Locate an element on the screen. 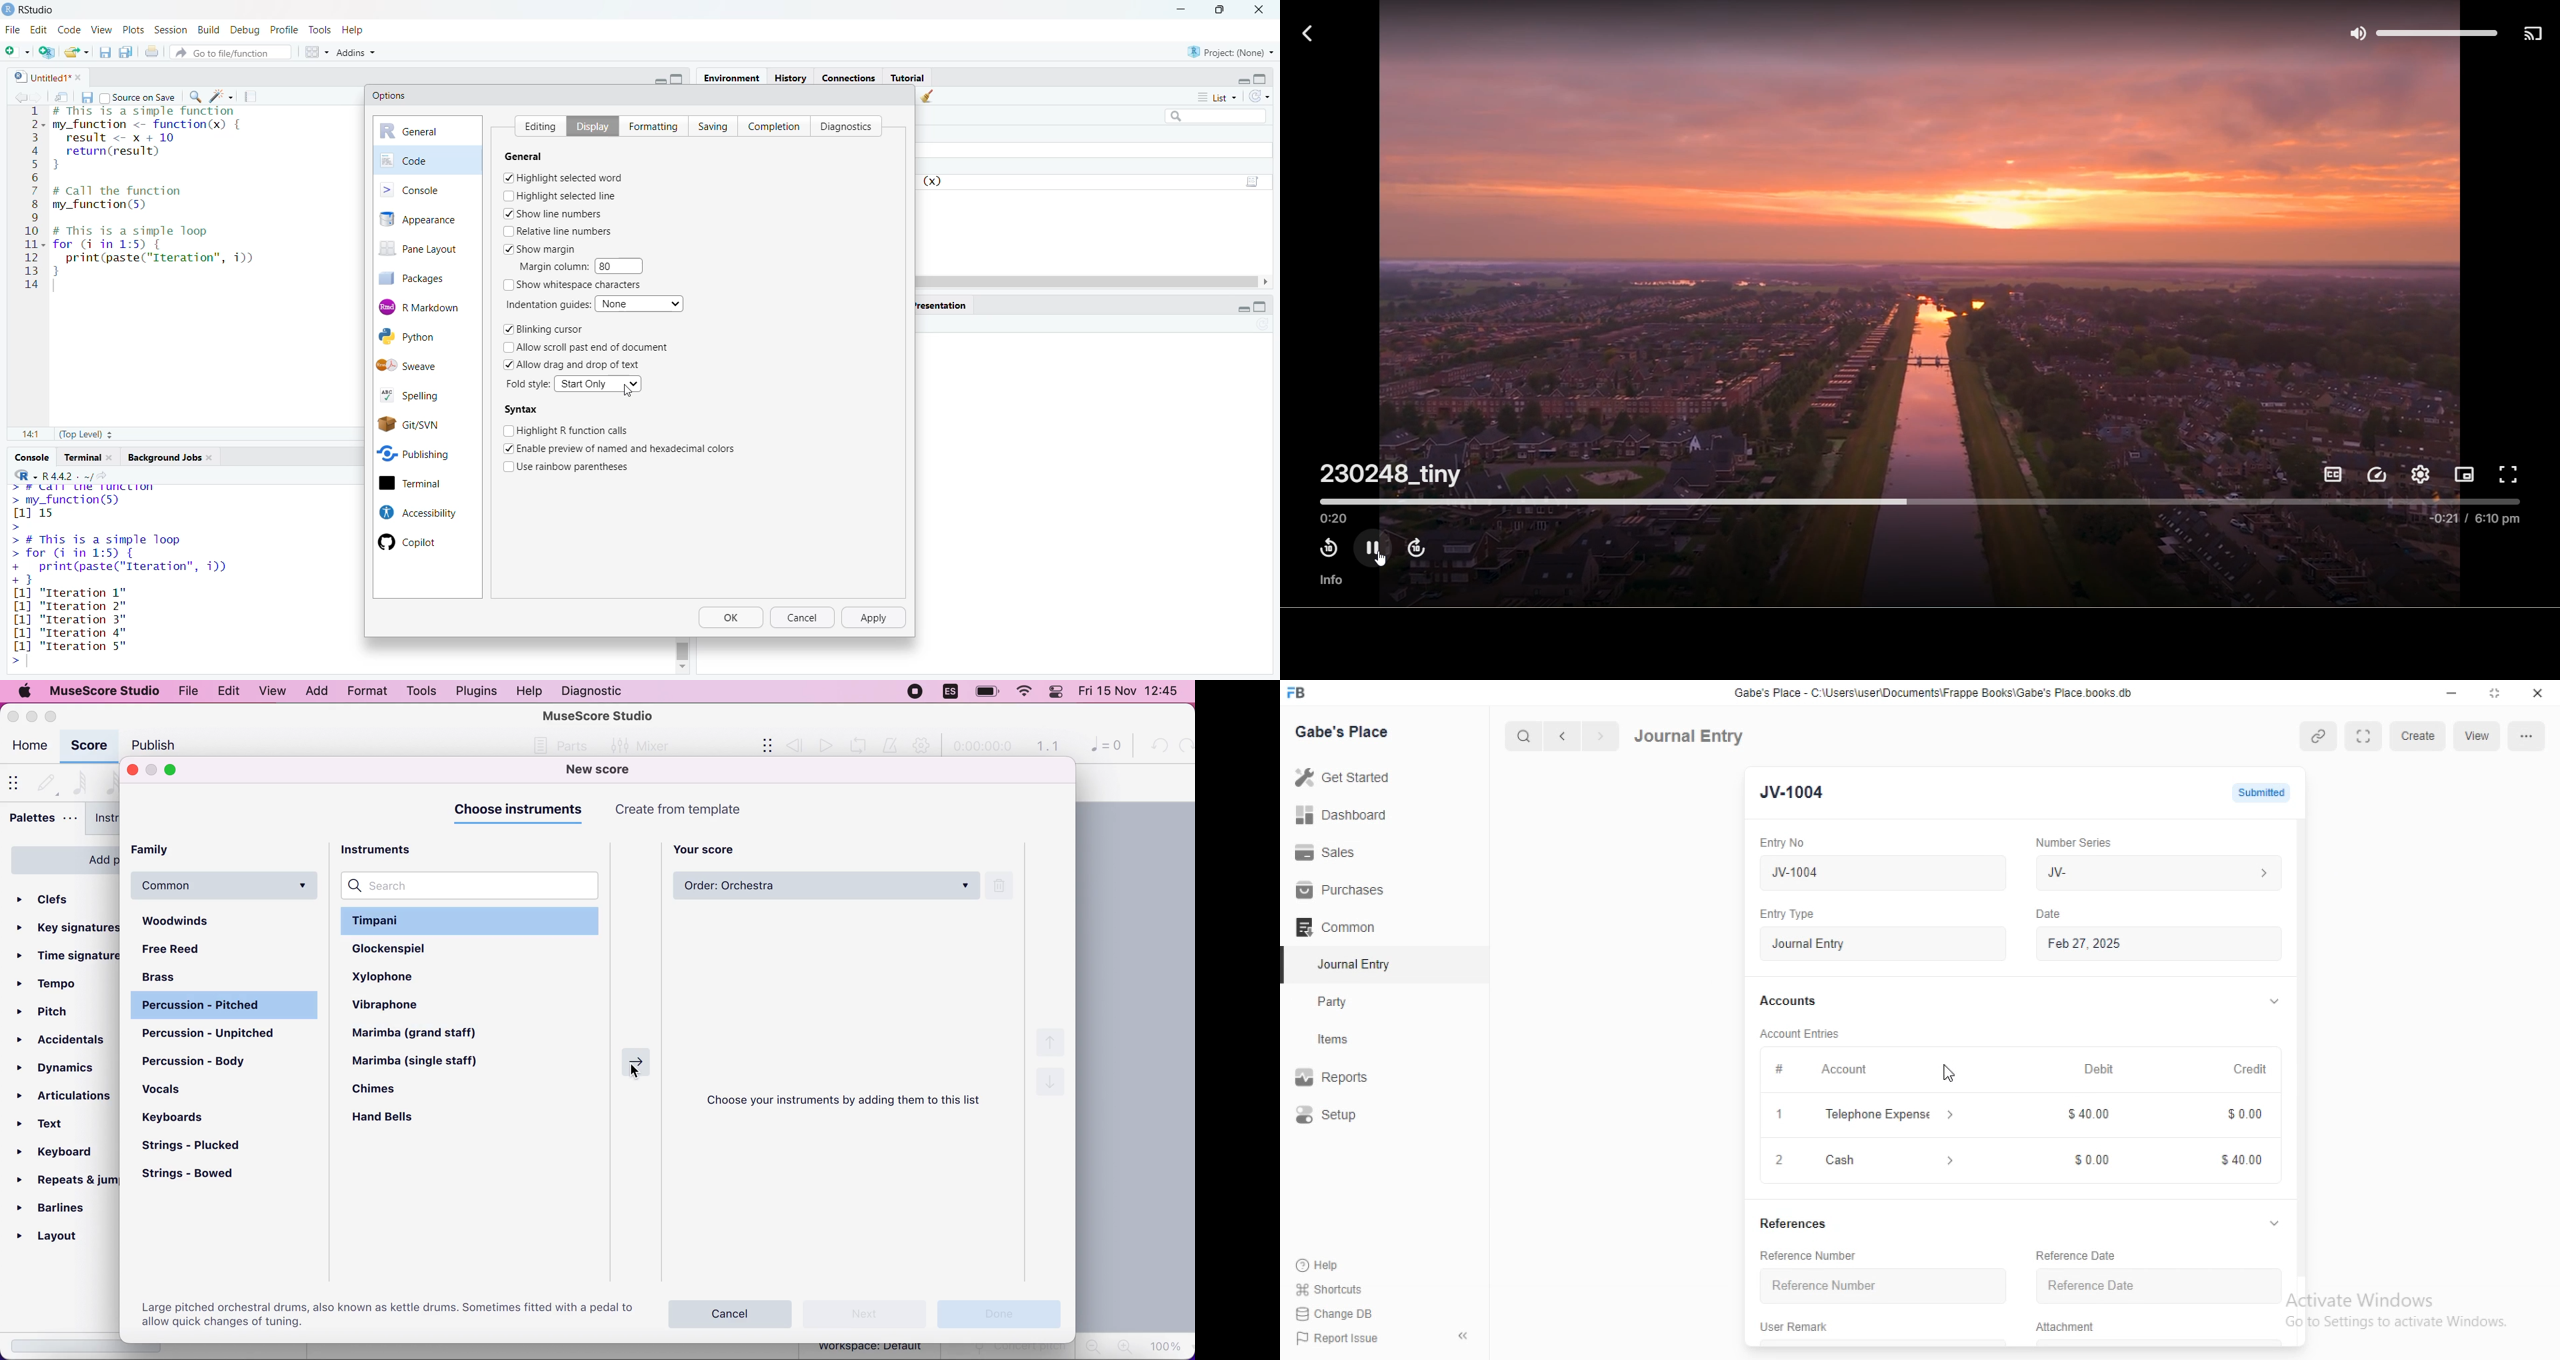 The height and width of the screenshot is (1372, 2576). R 4.4.2 . ~/ is located at coordinates (68, 475).